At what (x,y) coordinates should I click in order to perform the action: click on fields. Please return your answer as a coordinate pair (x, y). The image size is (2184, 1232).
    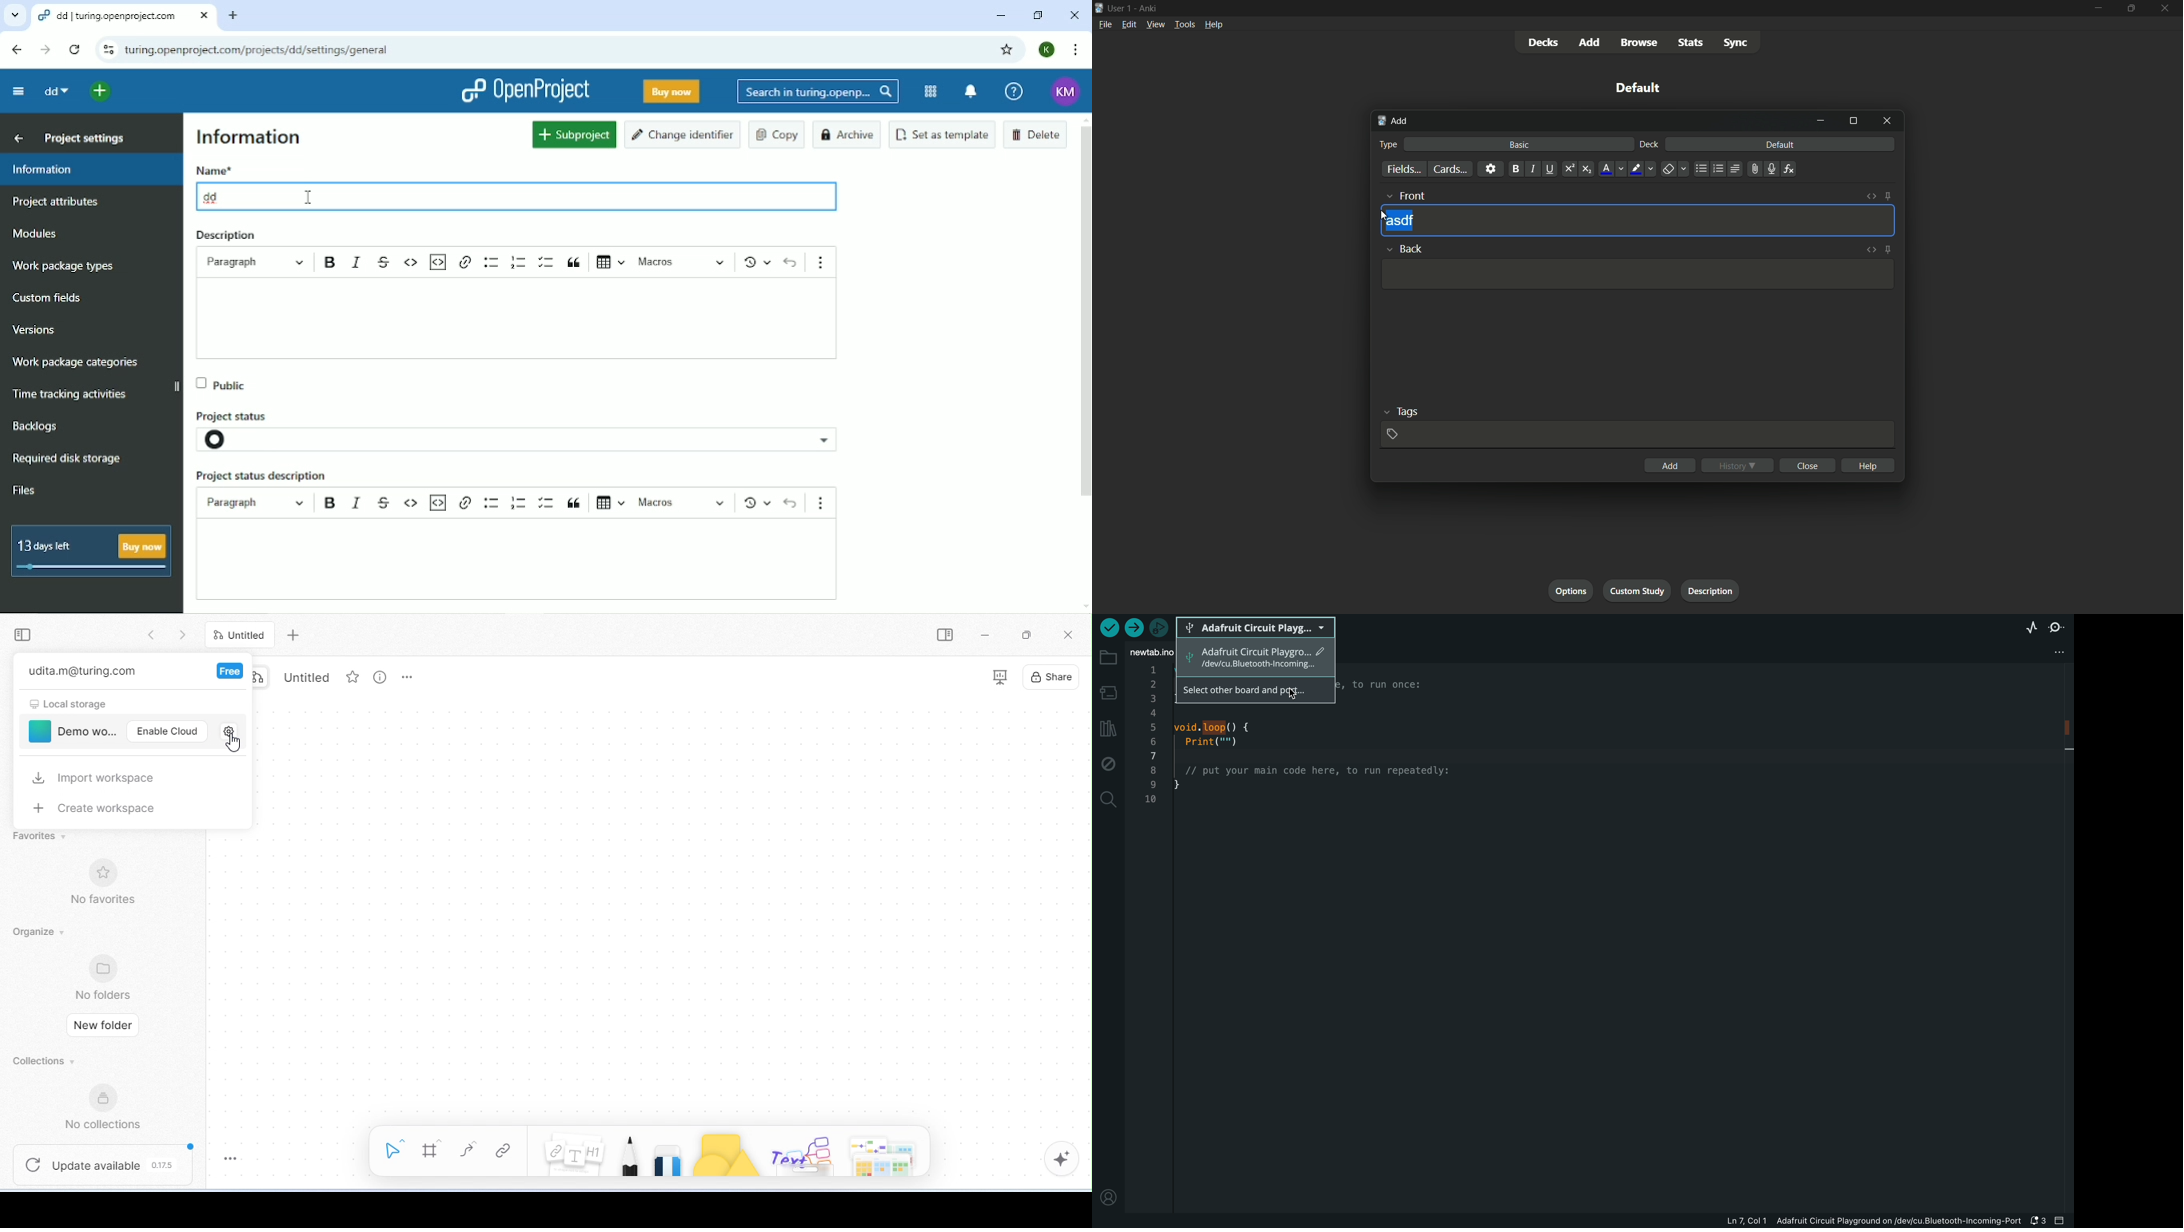
    Looking at the image, I should click on (1404, 169).